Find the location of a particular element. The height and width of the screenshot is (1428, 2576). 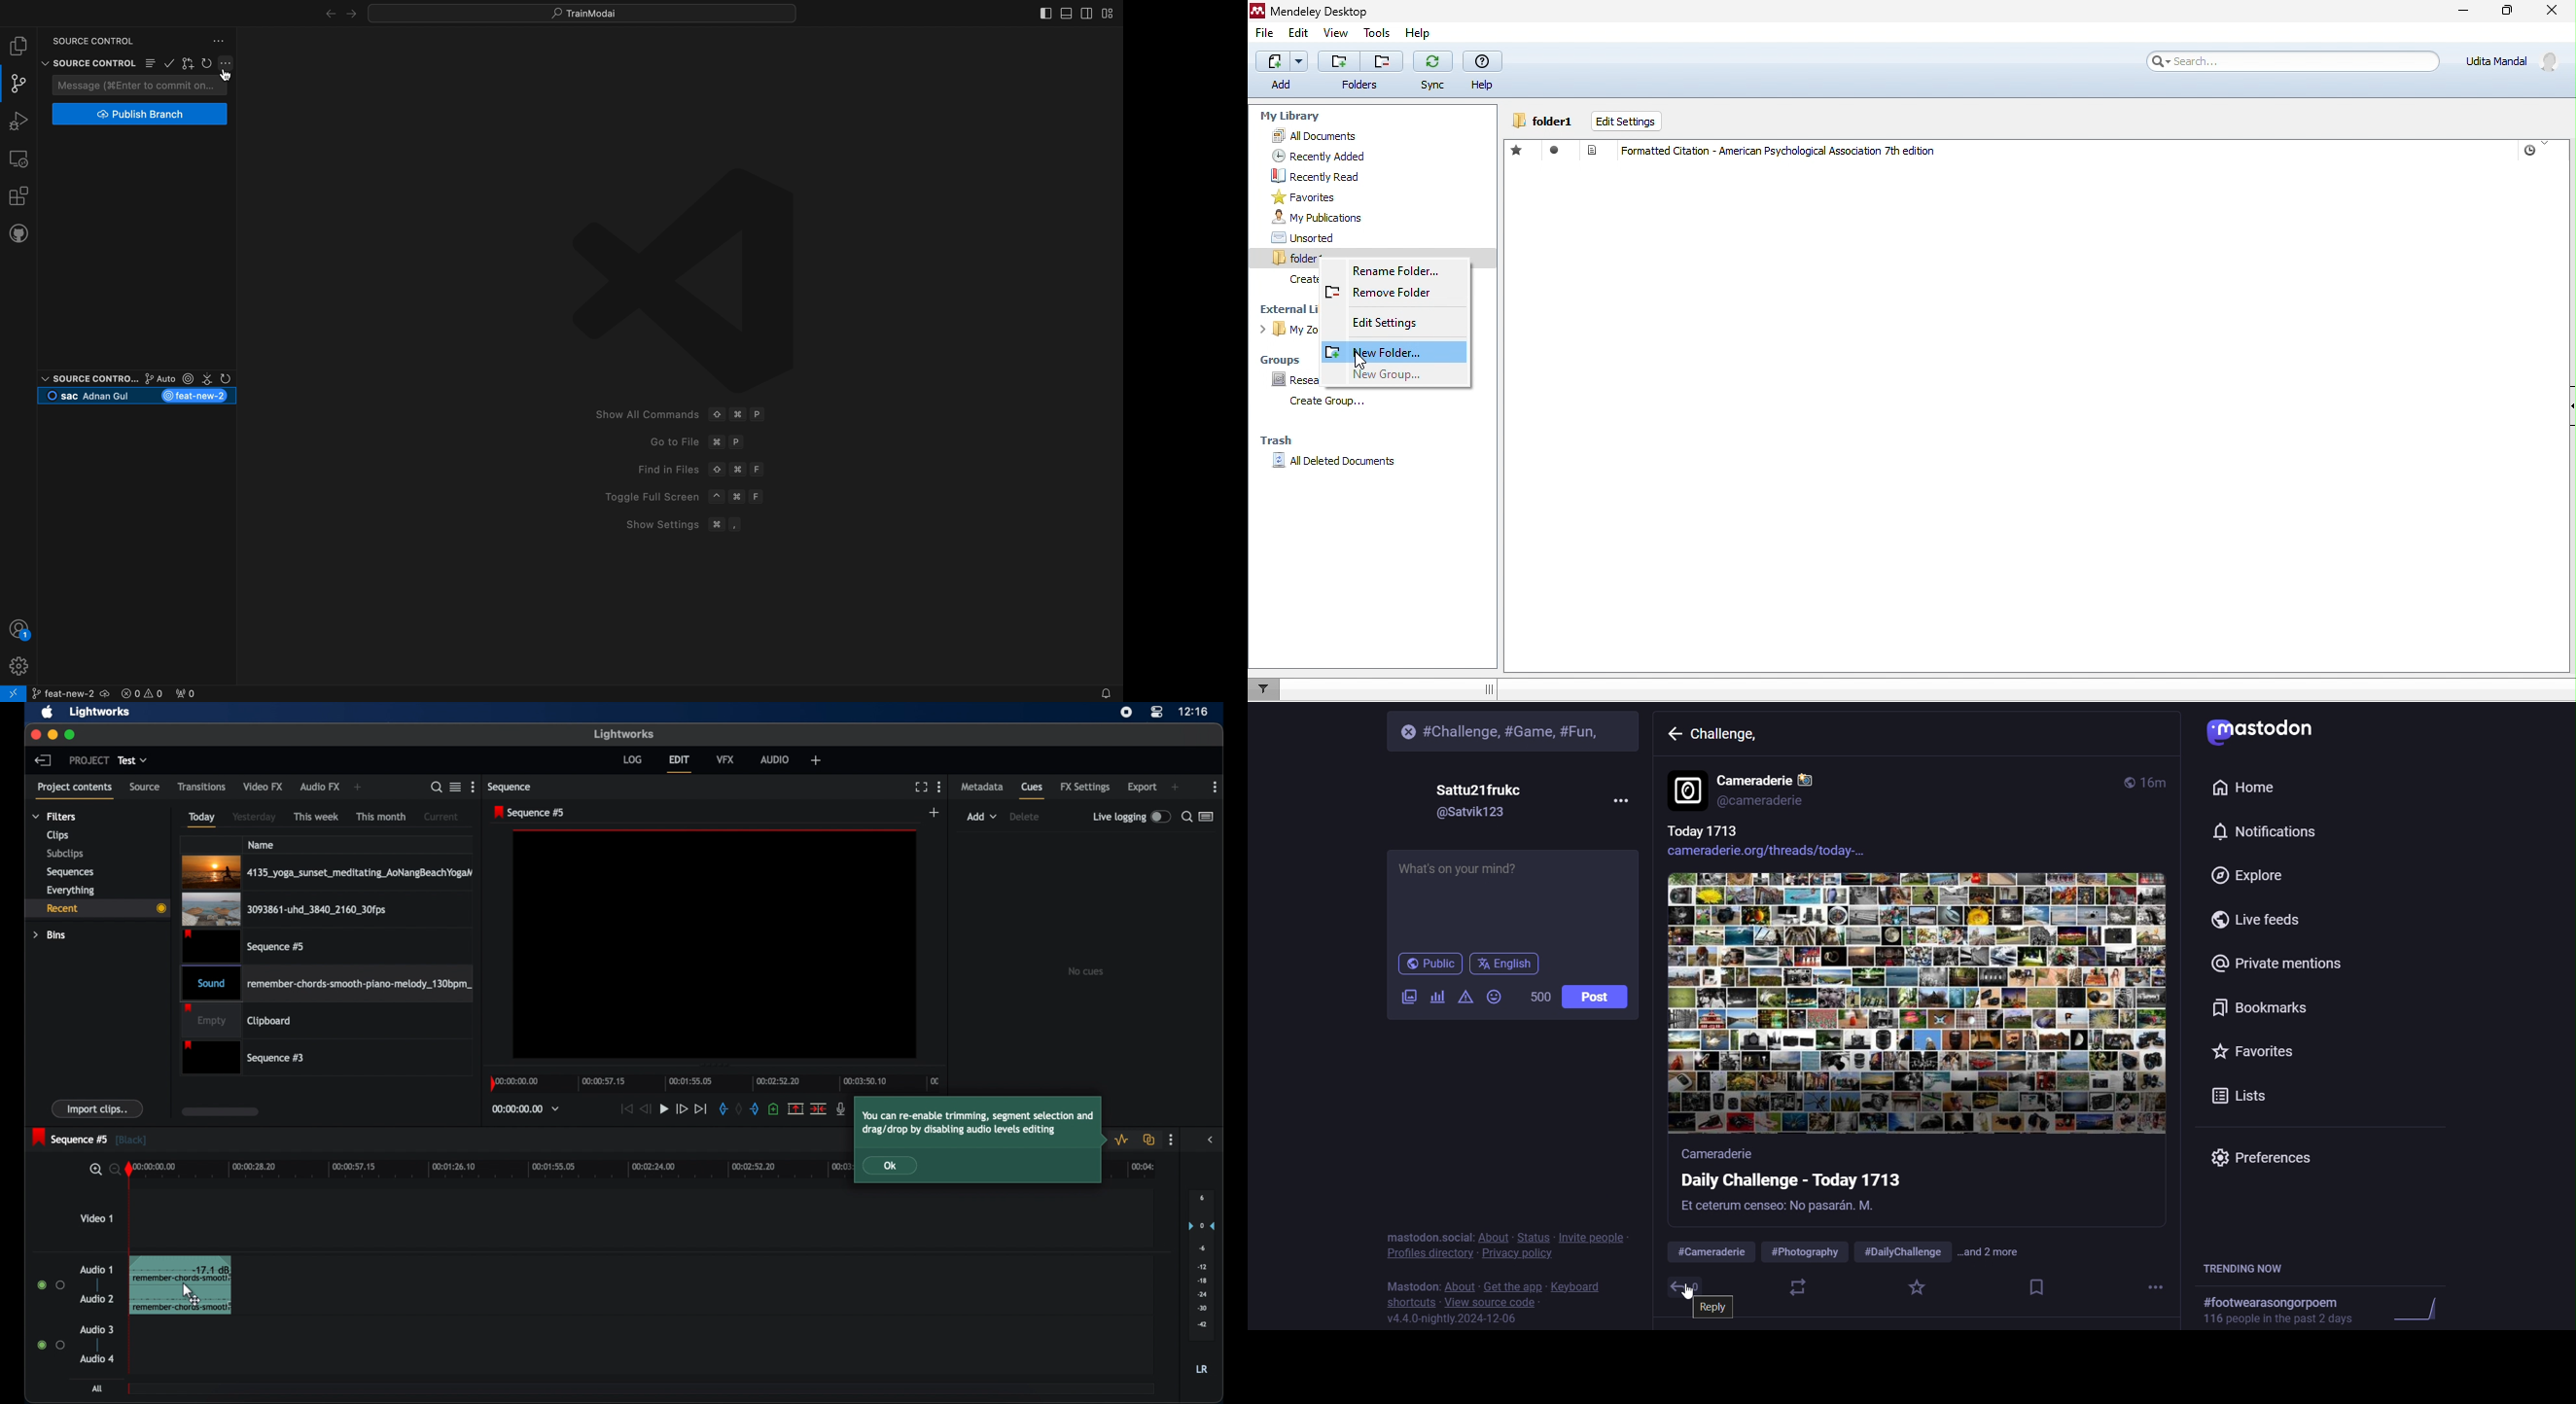

control center is located at coordinates (1157, 712).